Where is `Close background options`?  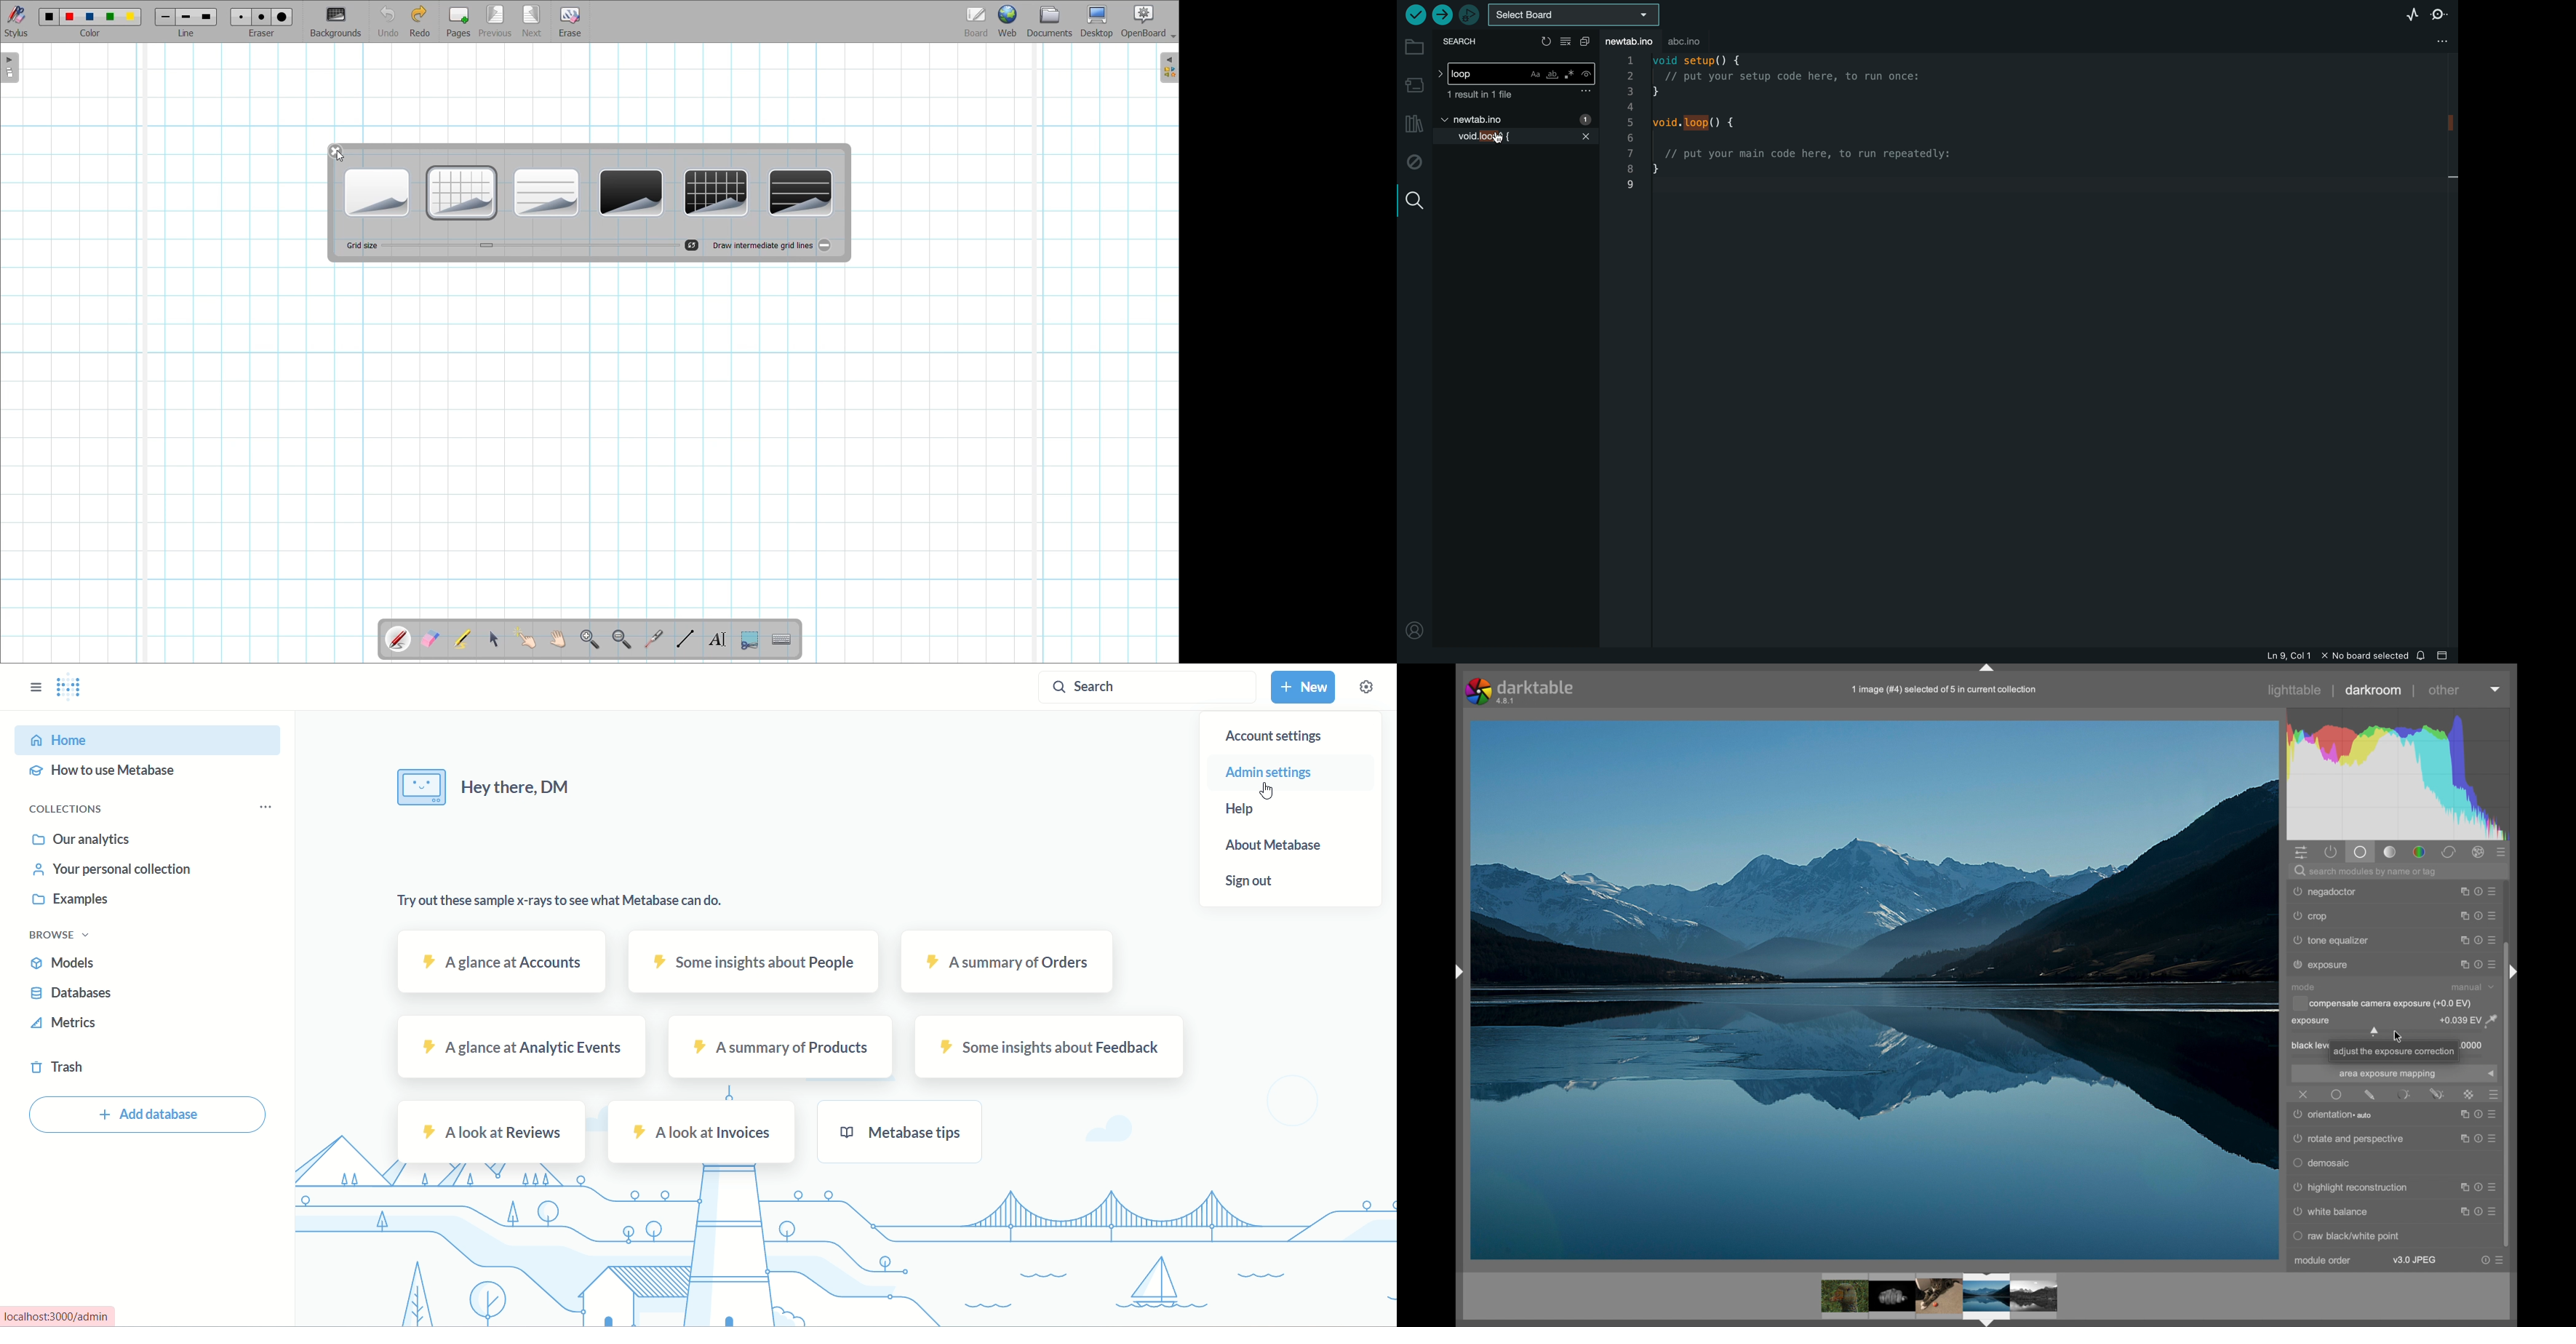
Close background options is located at coordinates (335, 151).